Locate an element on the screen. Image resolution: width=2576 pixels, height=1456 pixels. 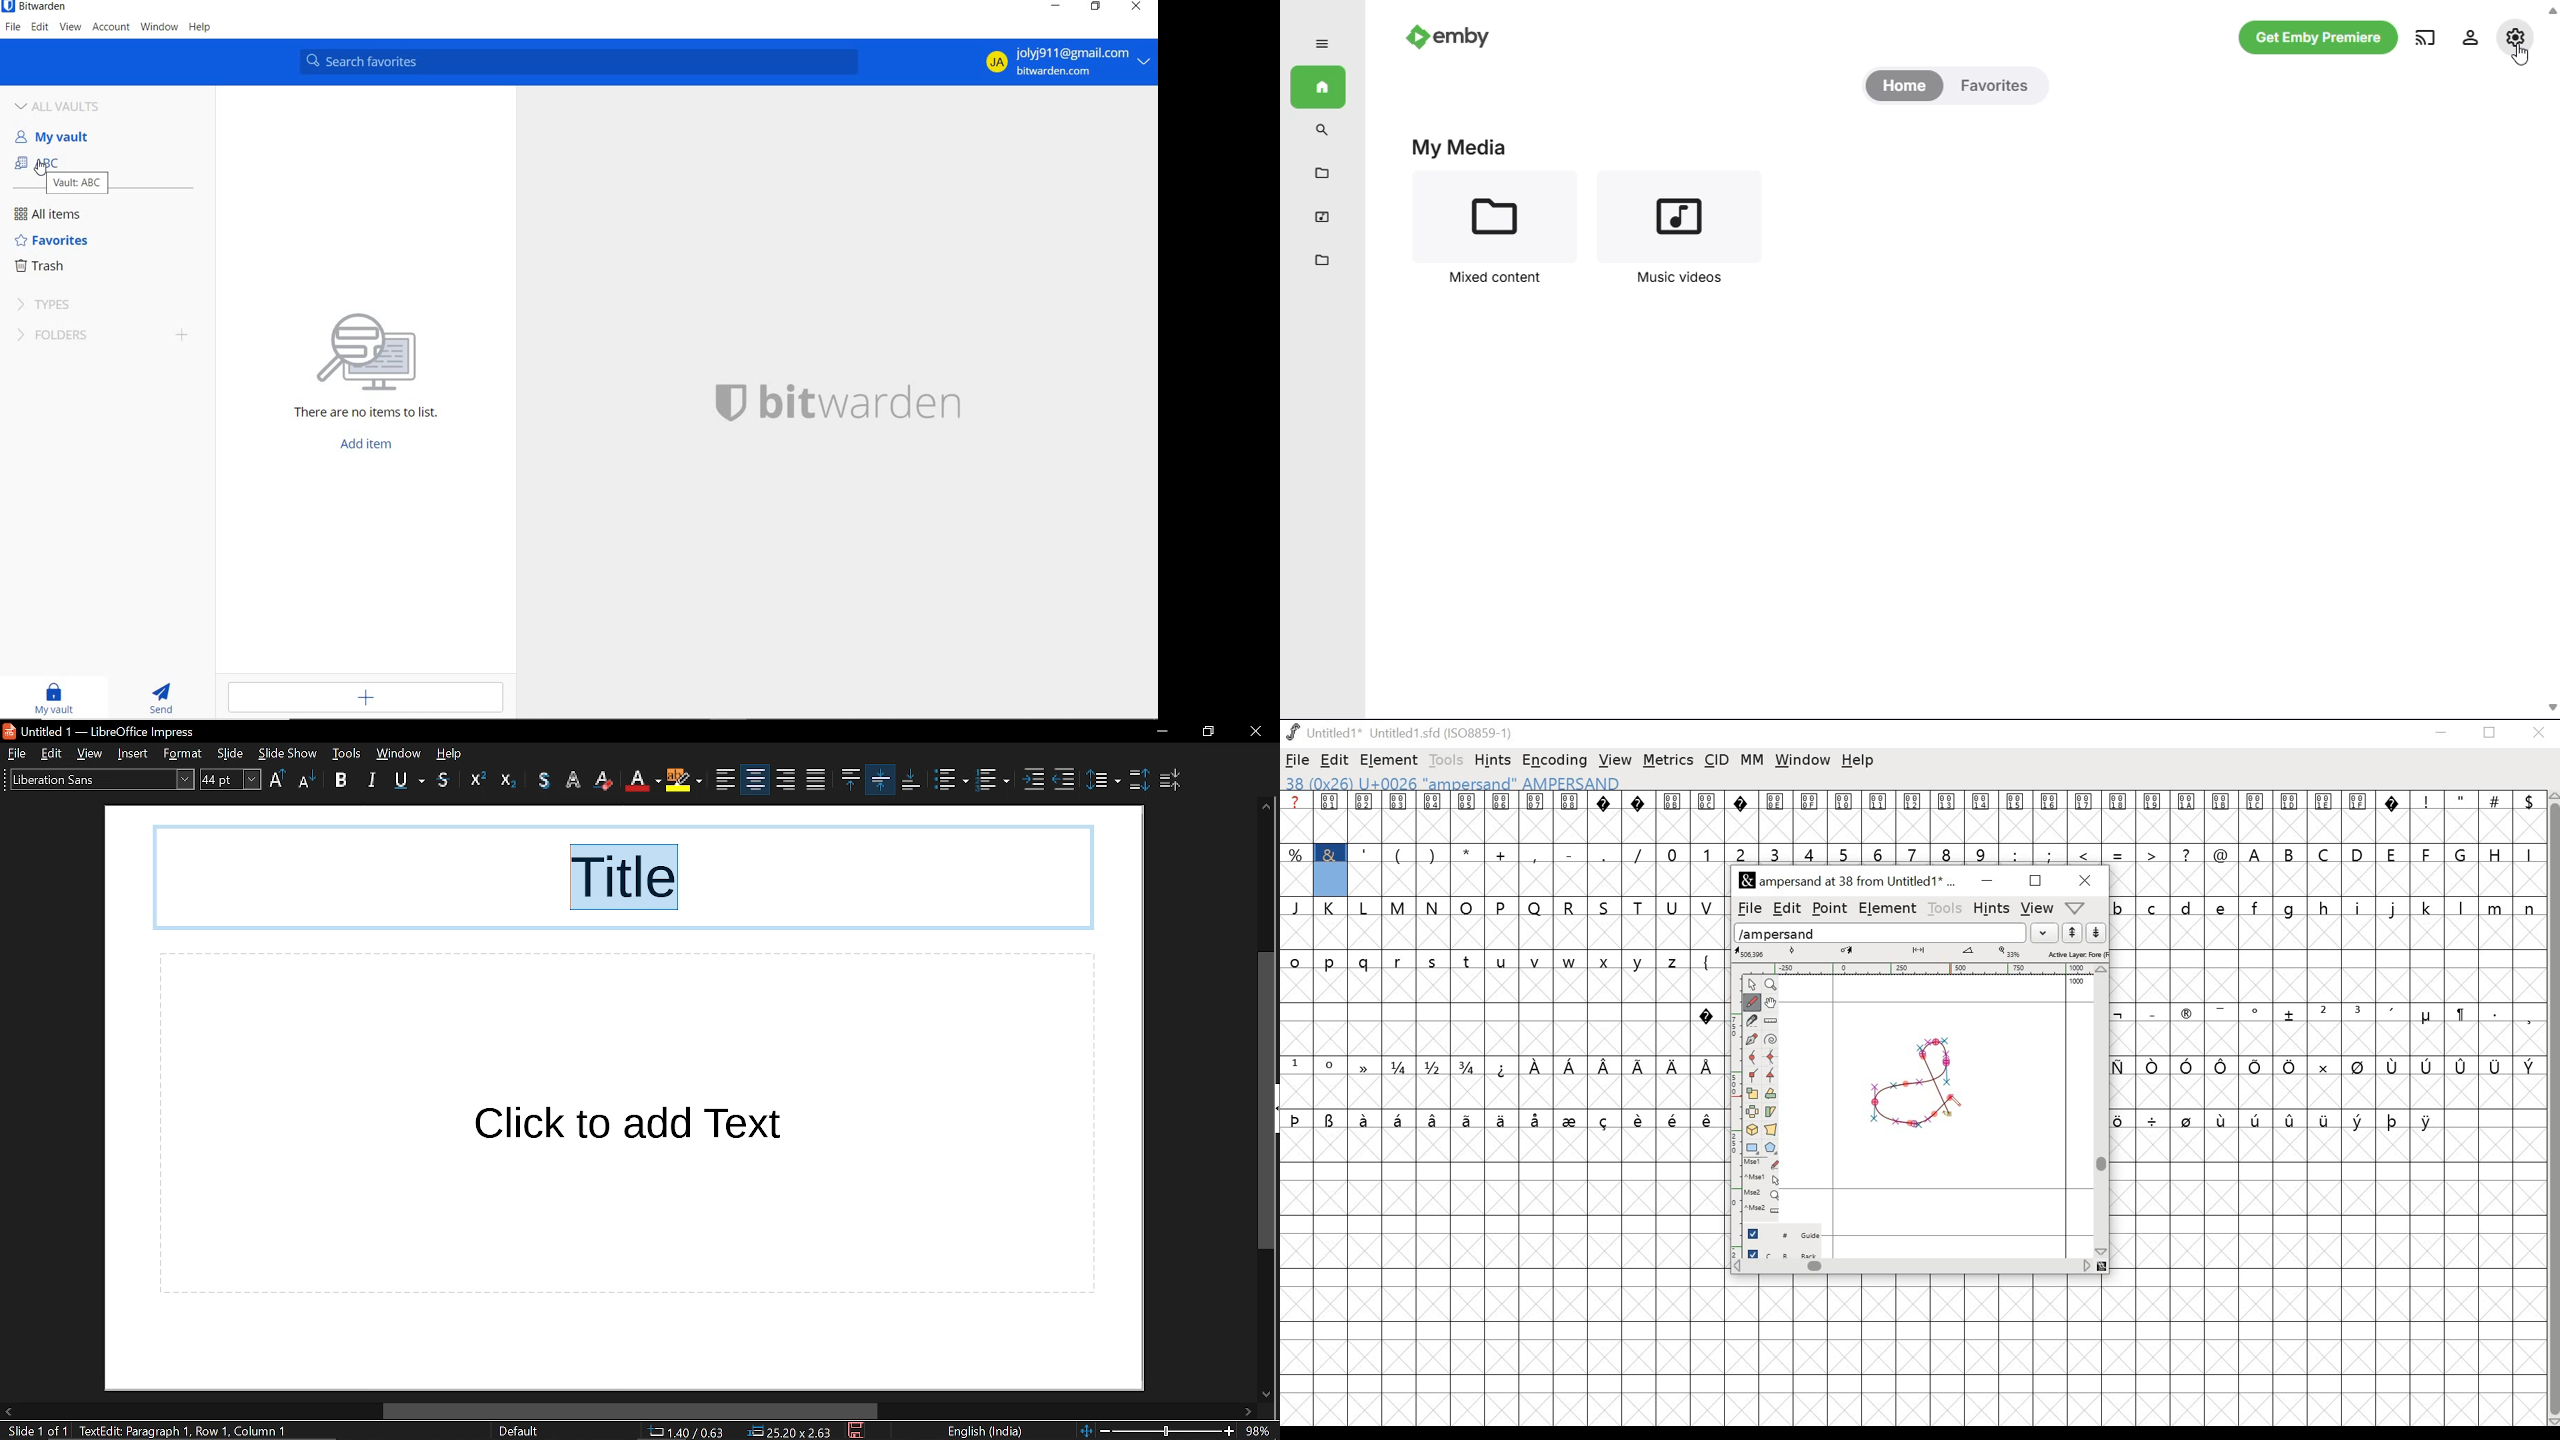
align right is located at coordinates (754, 779).